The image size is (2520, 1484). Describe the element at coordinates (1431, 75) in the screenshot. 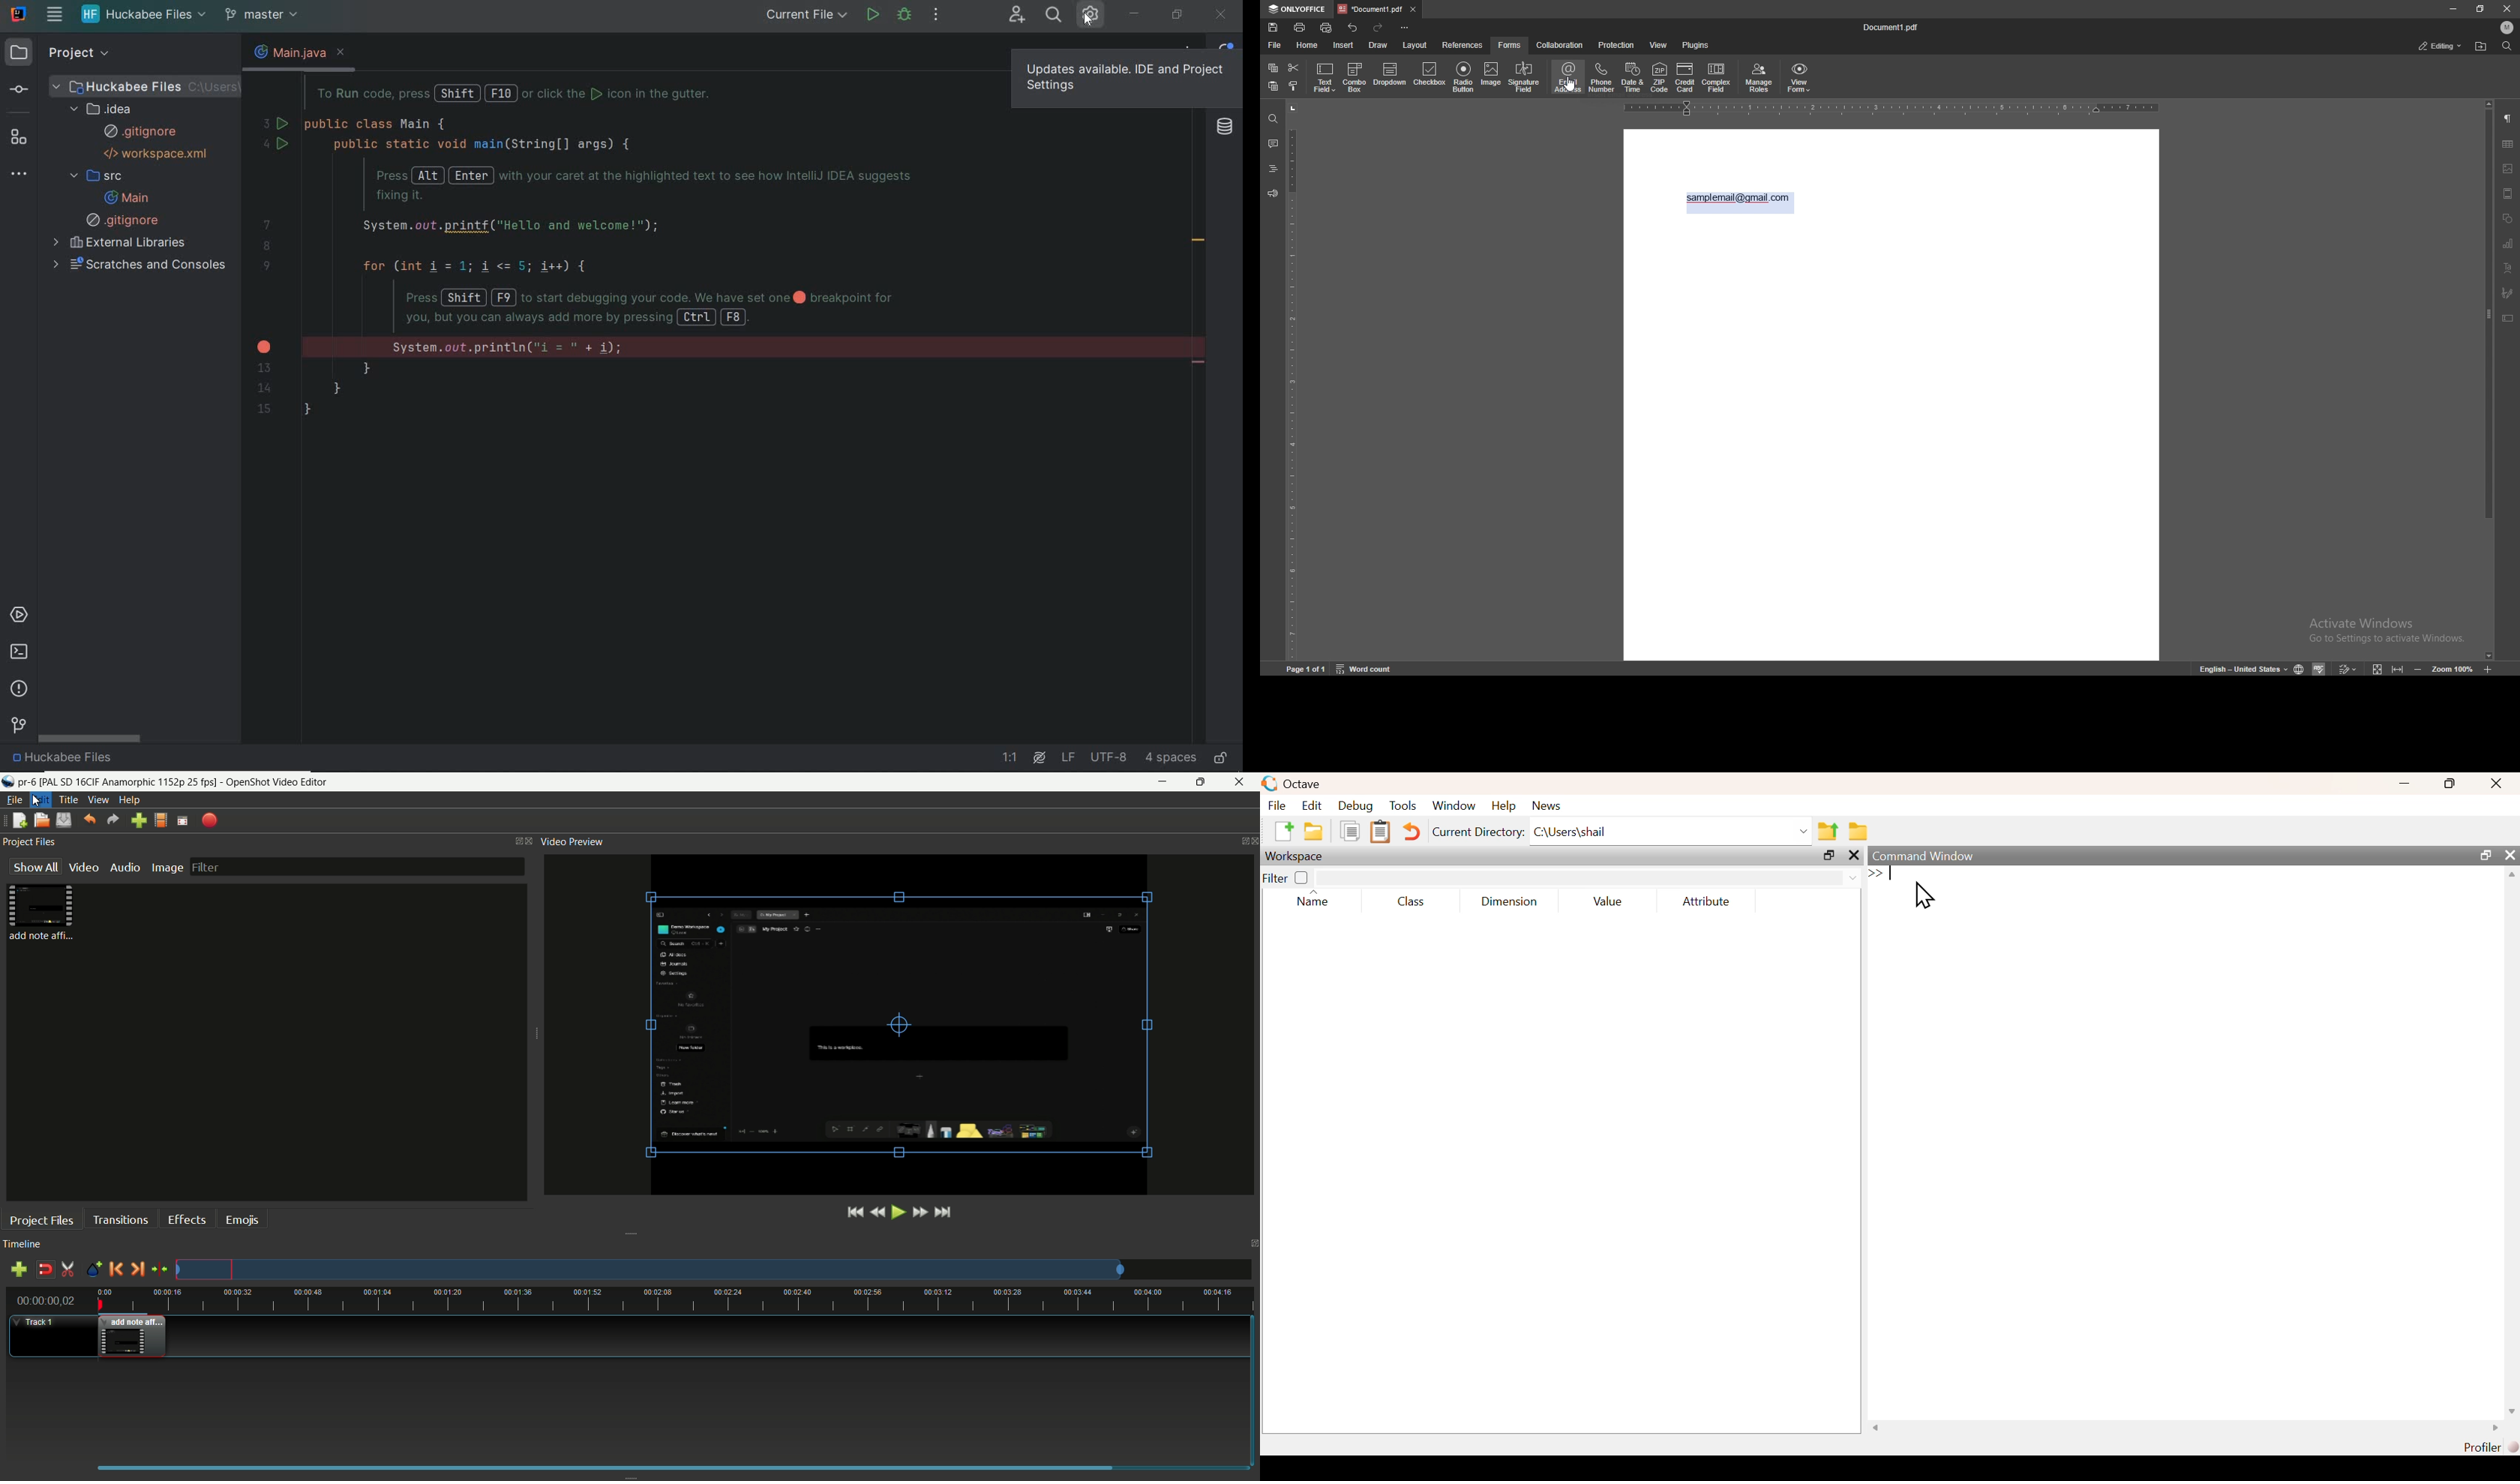

I see `checkbox` at that location.